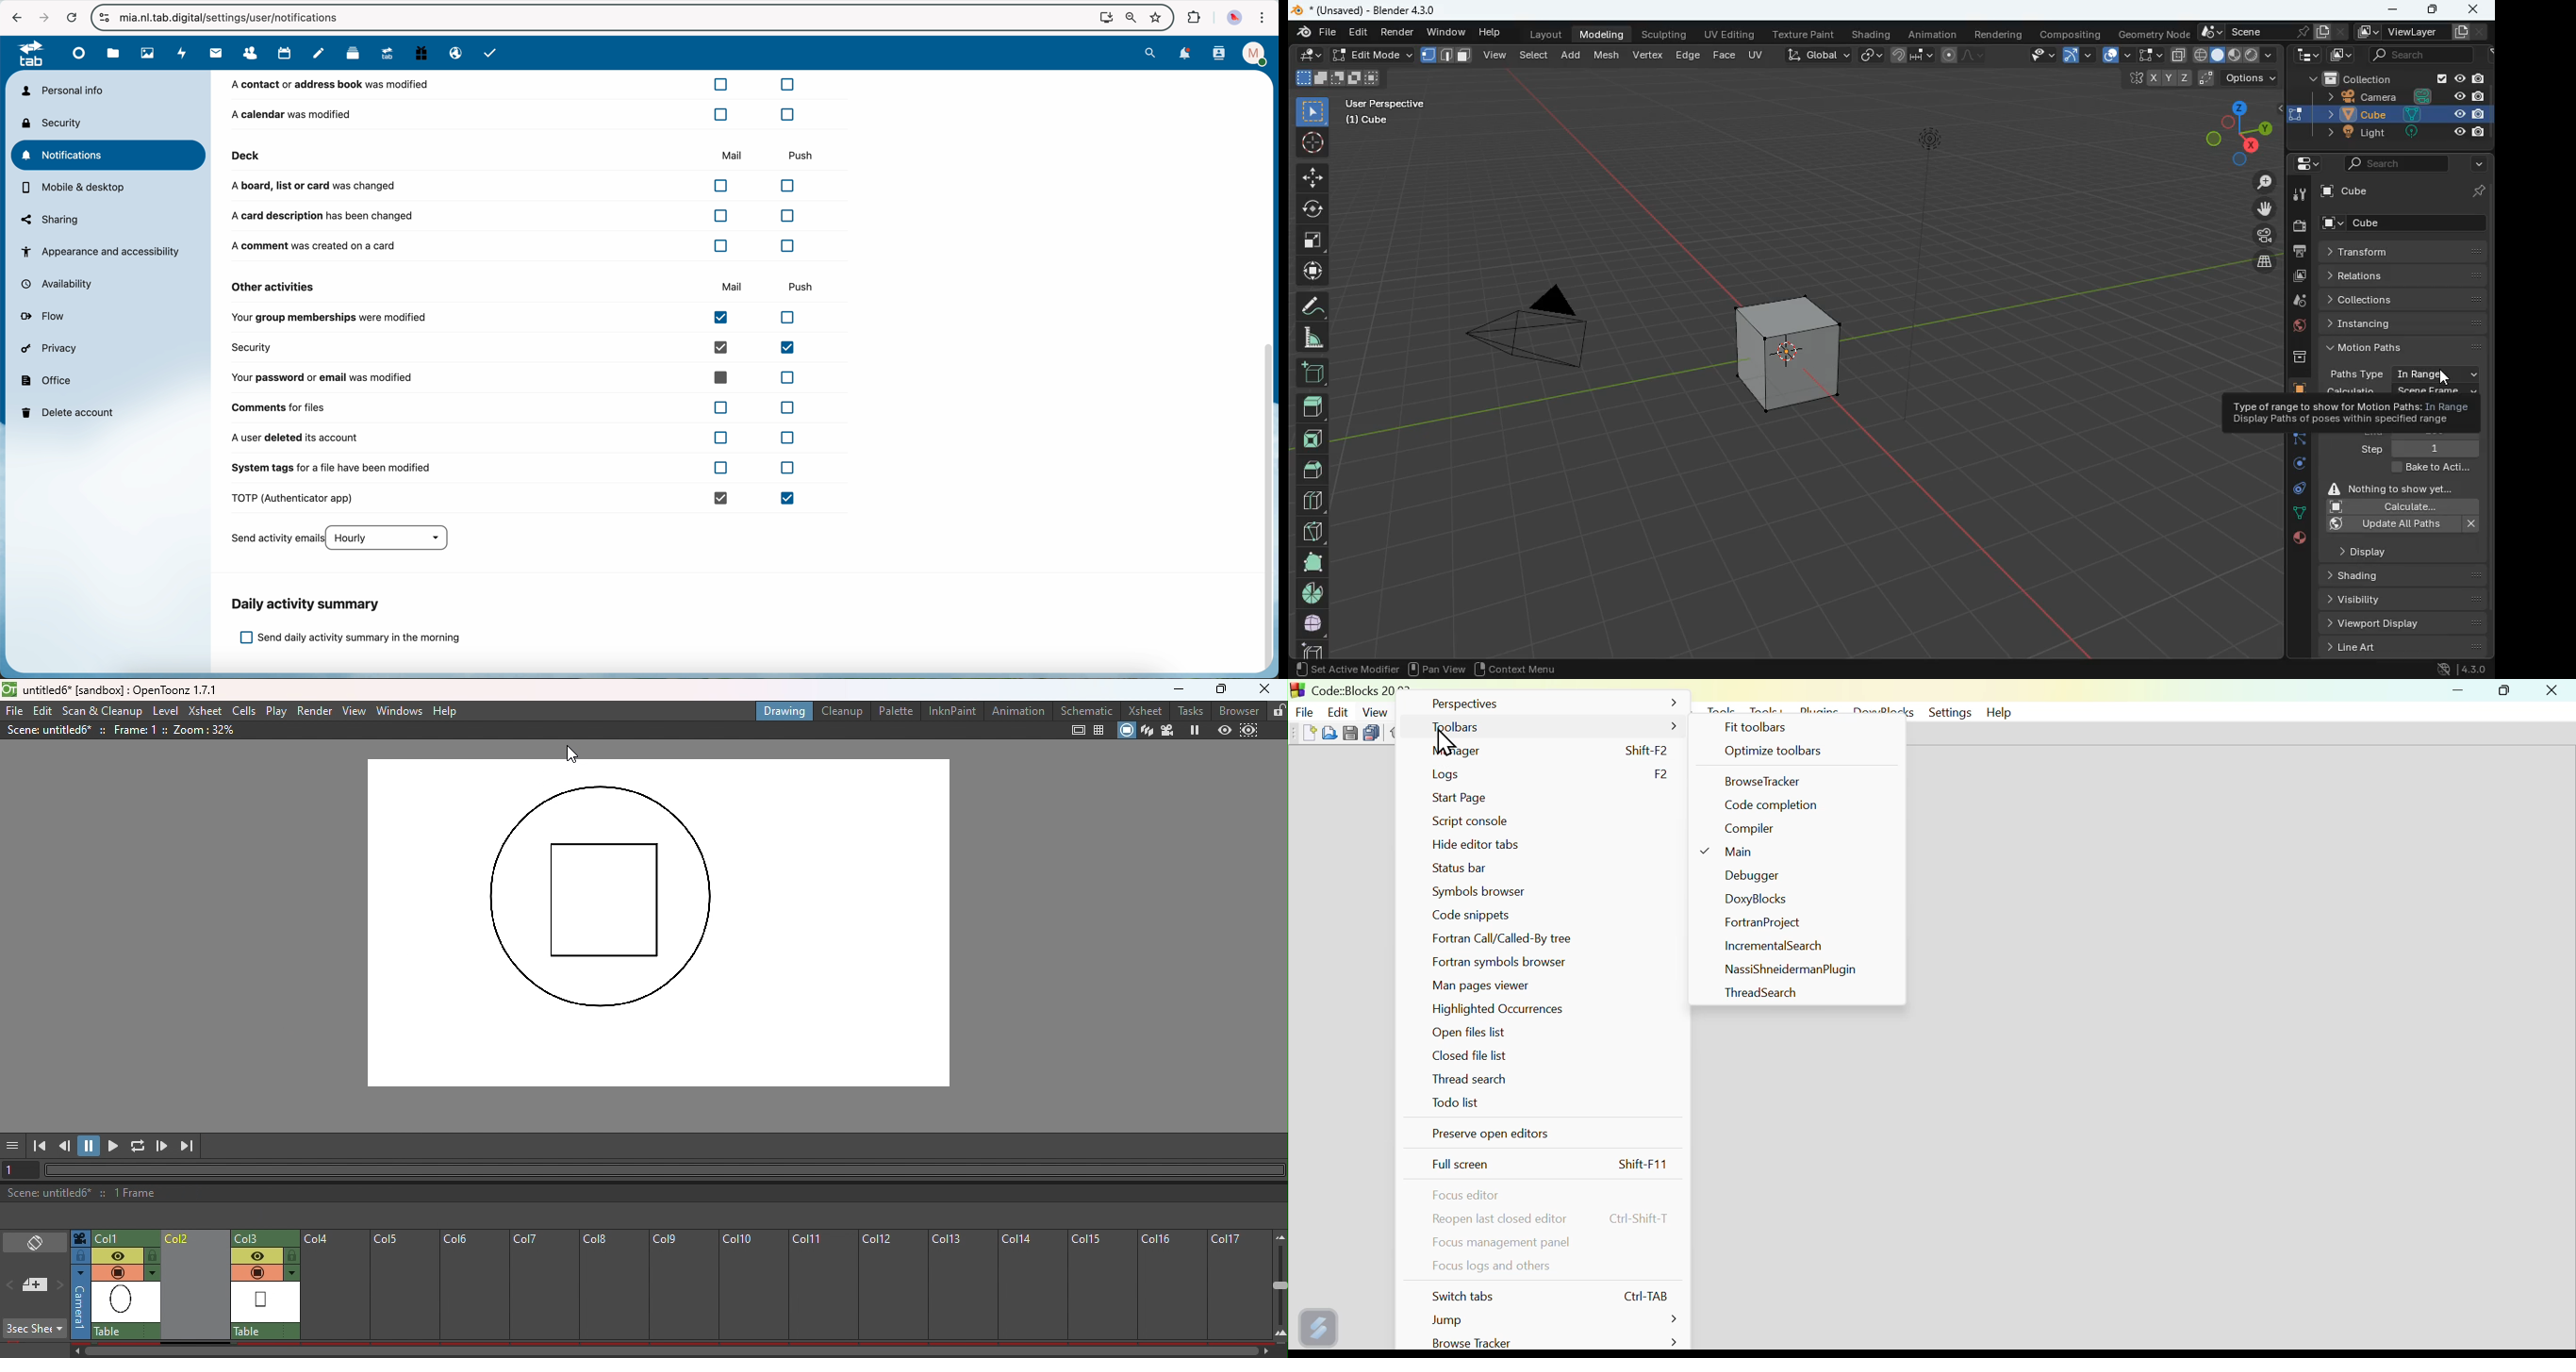  I want to click on tools, so click(2297, 195).